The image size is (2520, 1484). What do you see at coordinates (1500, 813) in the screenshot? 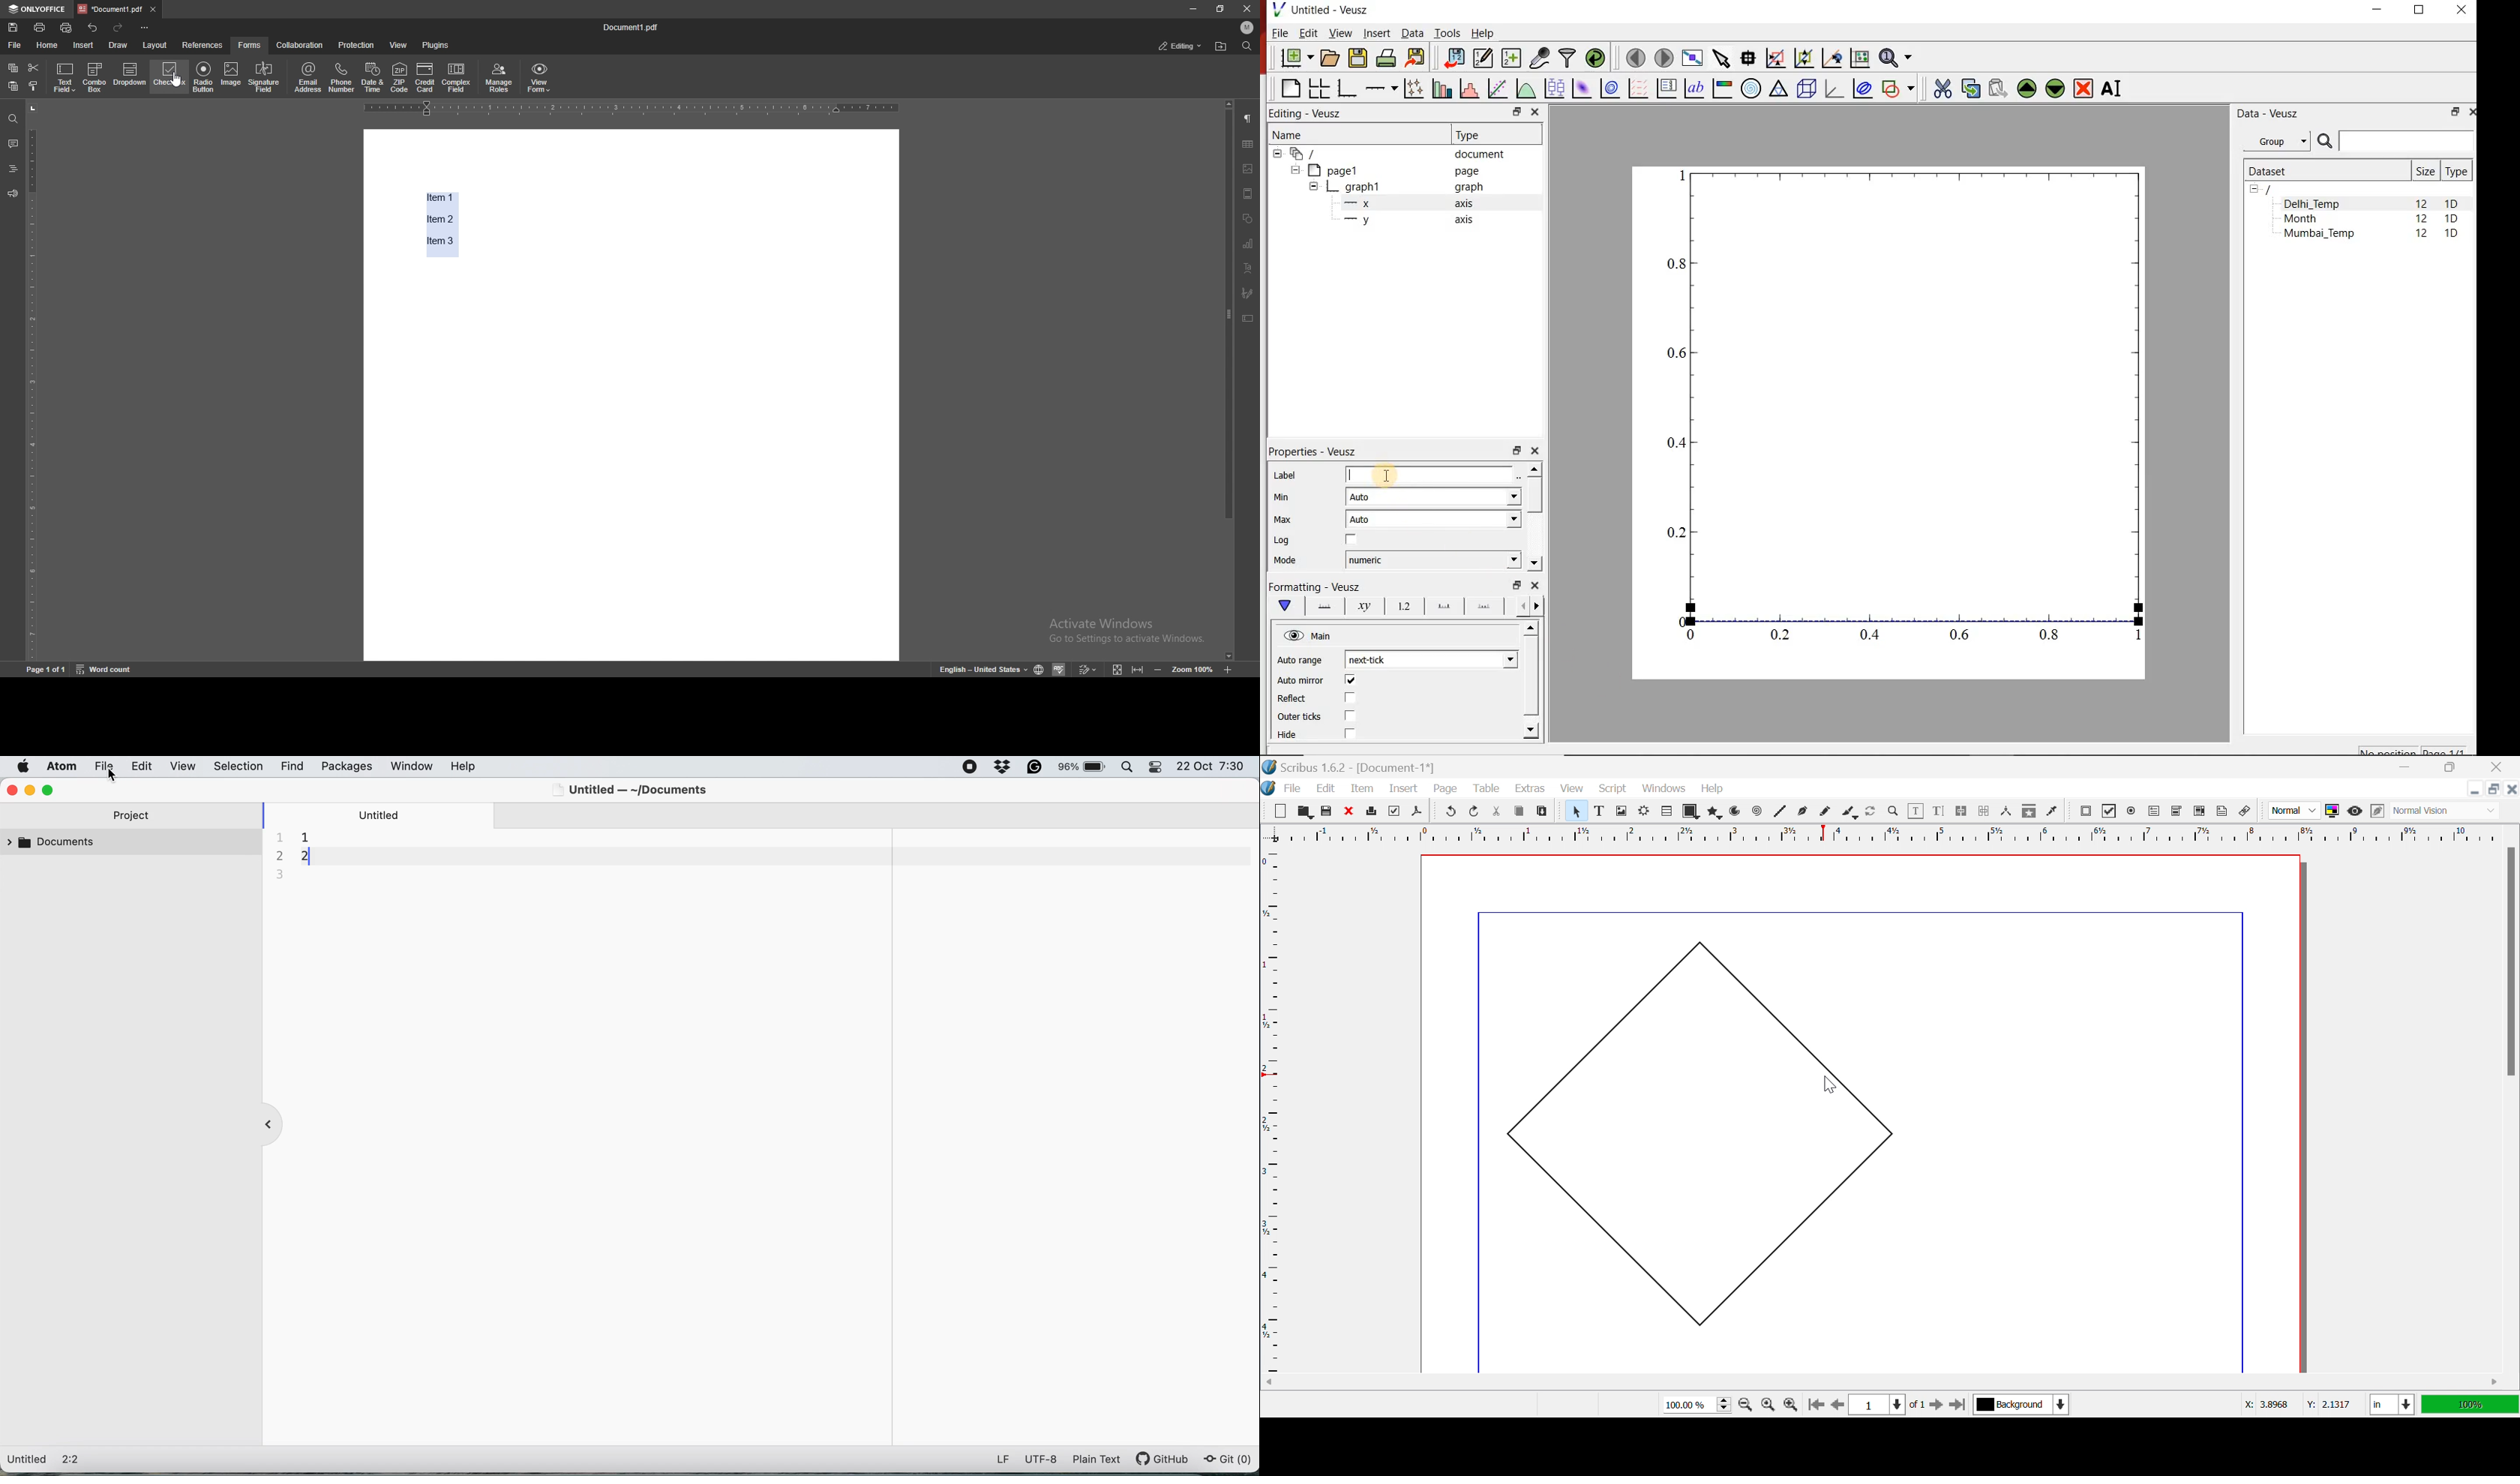
I see `Cut` at bounding box center [1500, 813].